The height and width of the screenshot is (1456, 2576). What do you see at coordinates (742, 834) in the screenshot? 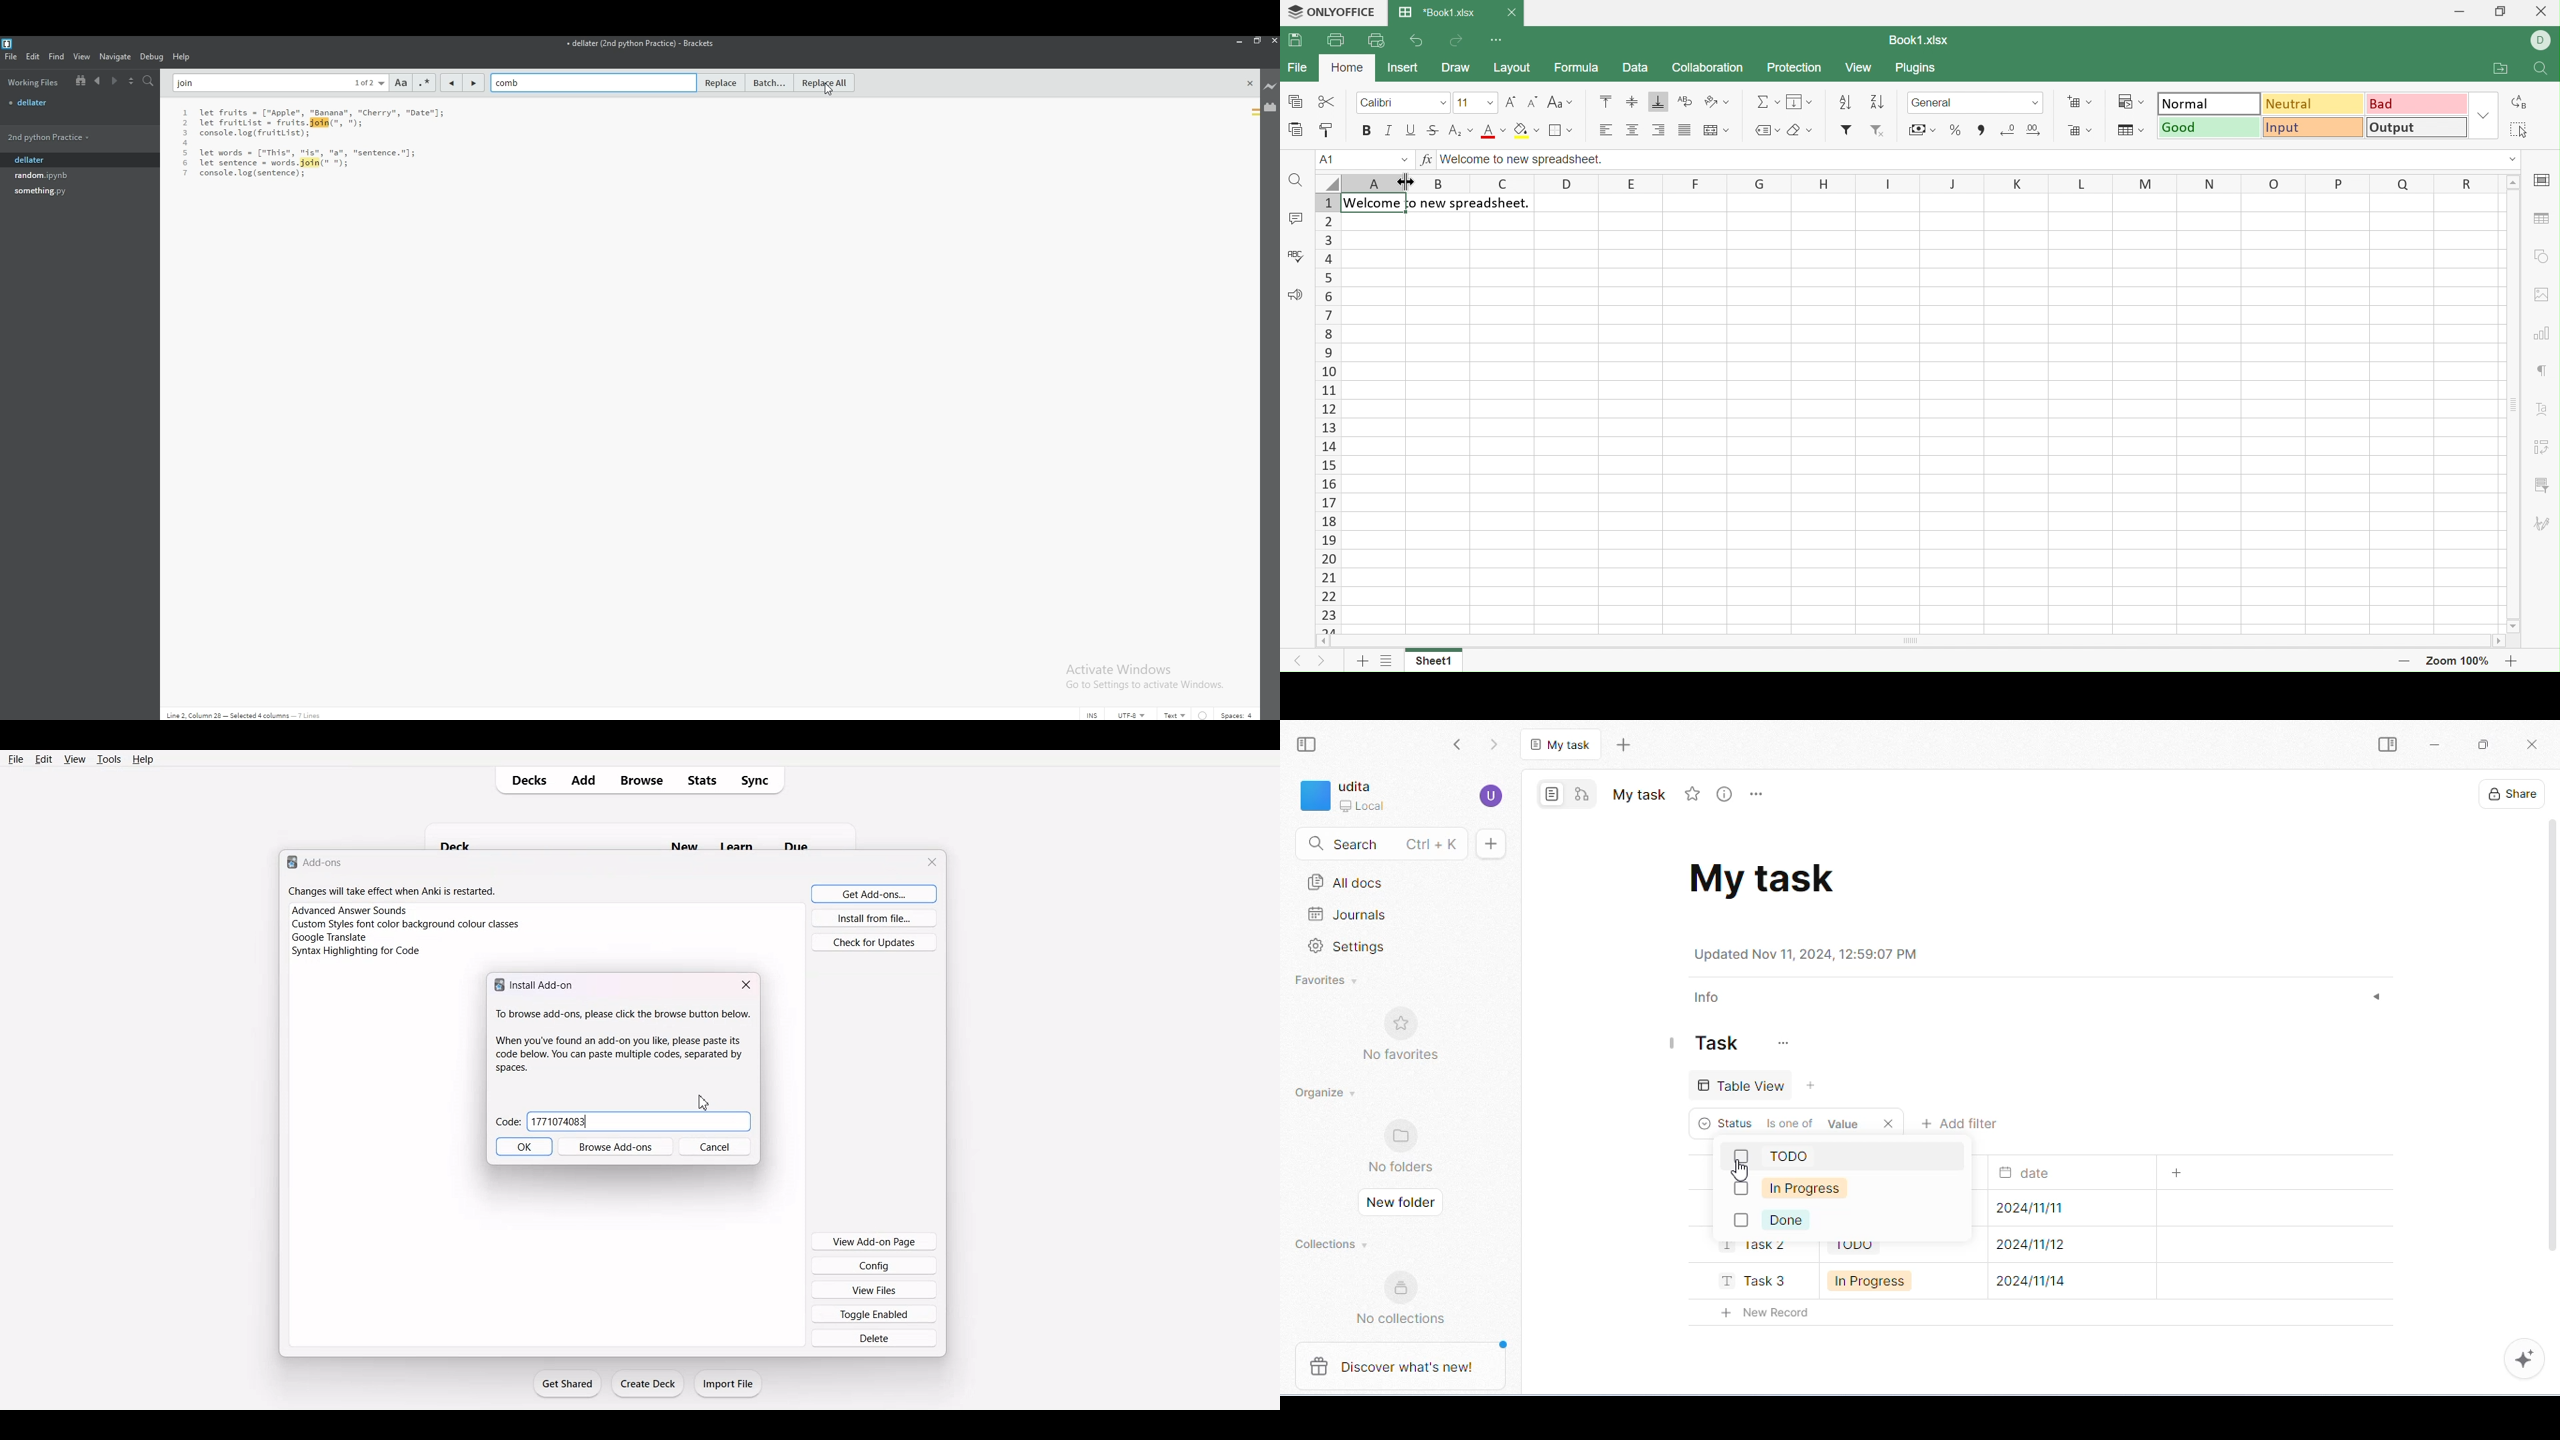
I see `` at bounding box center [742, 834].